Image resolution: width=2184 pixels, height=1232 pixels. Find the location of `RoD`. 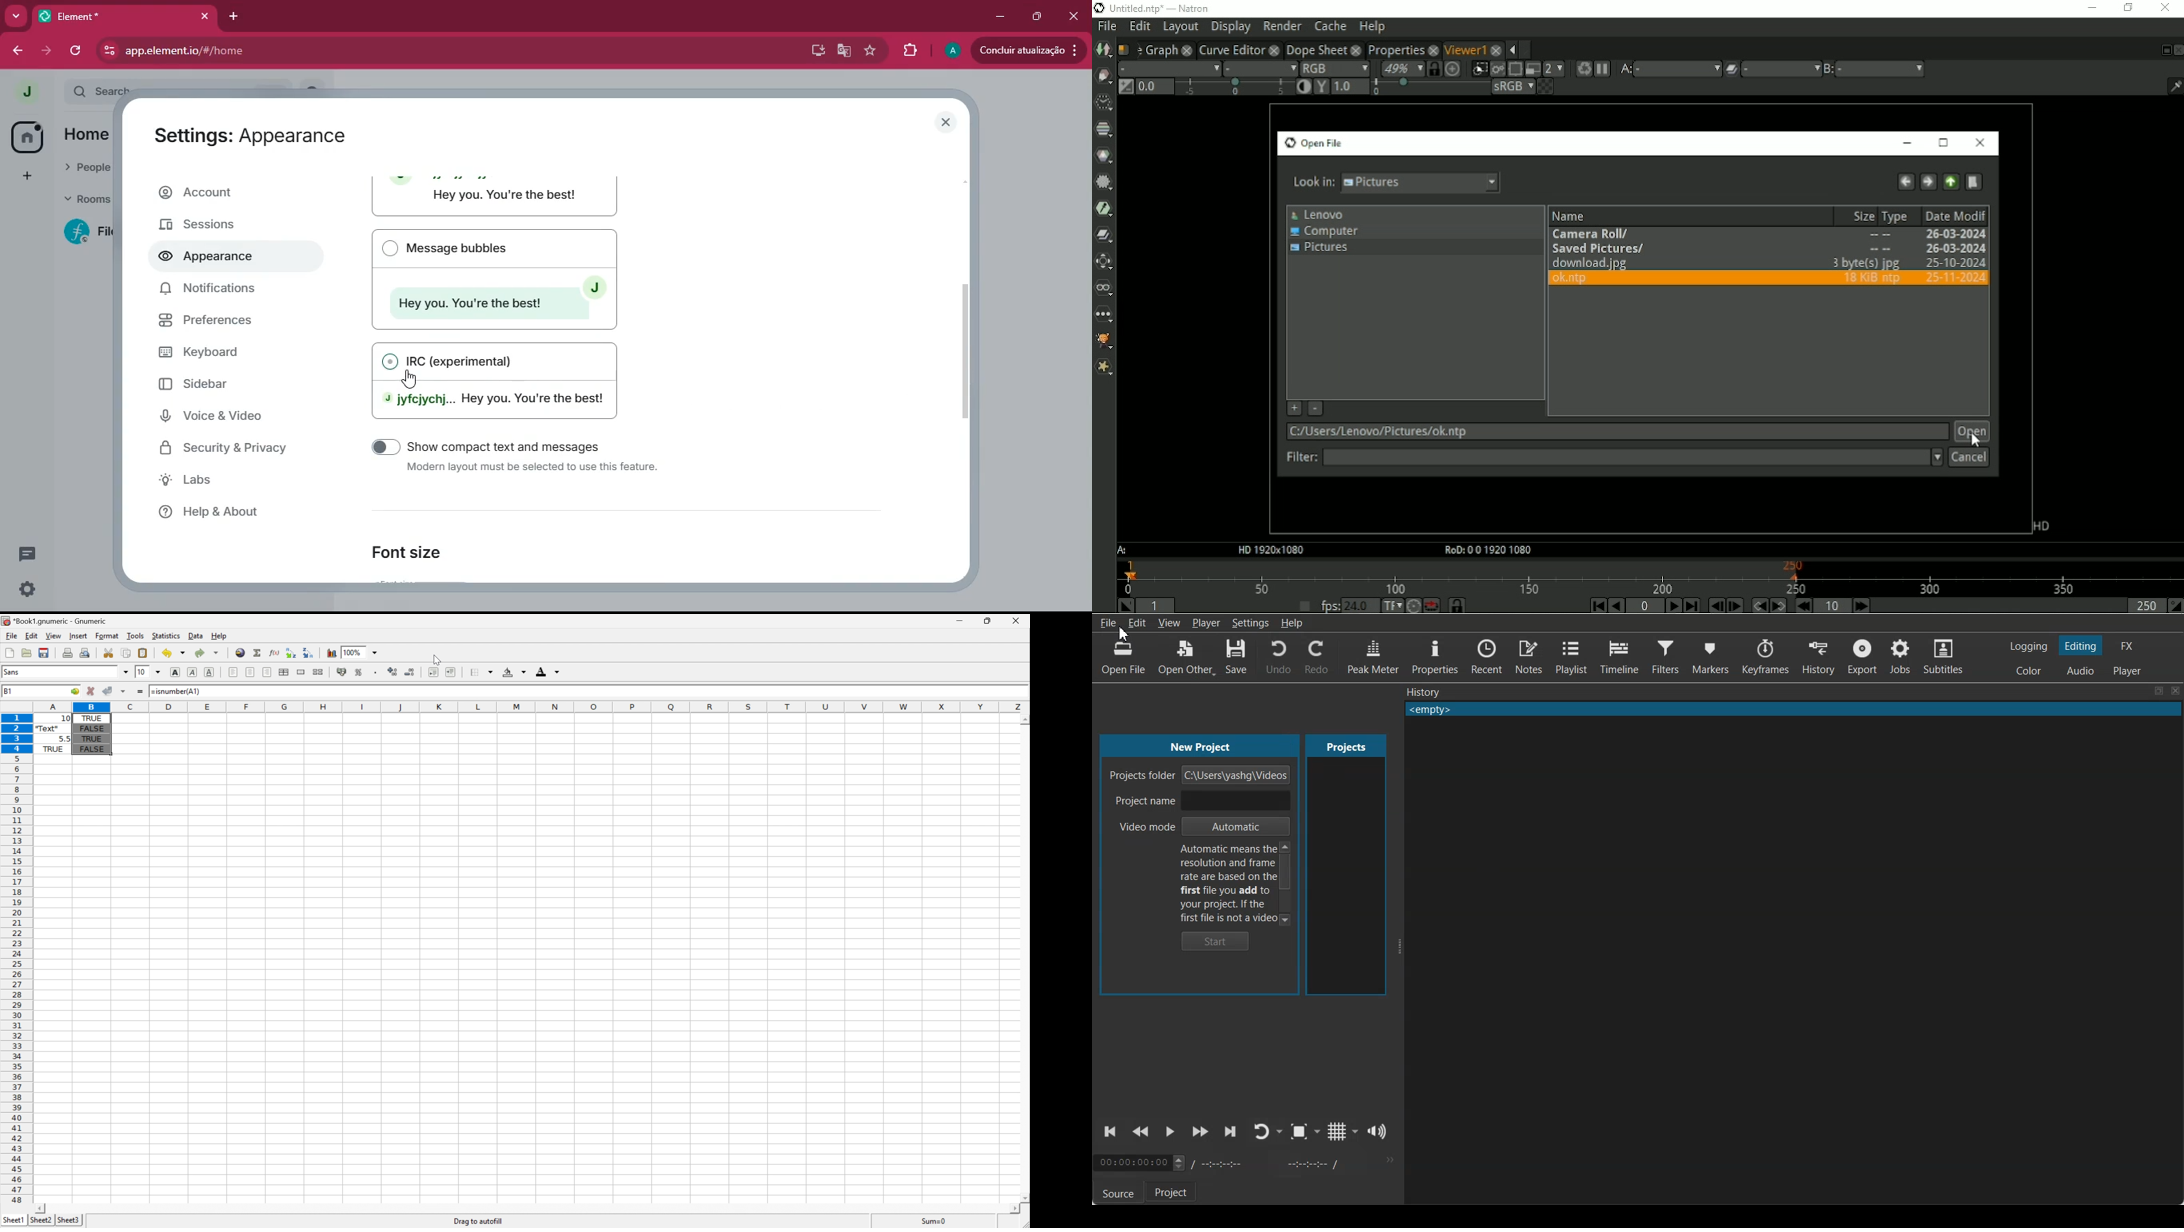

RoD is located at coordinates (1485, 551).